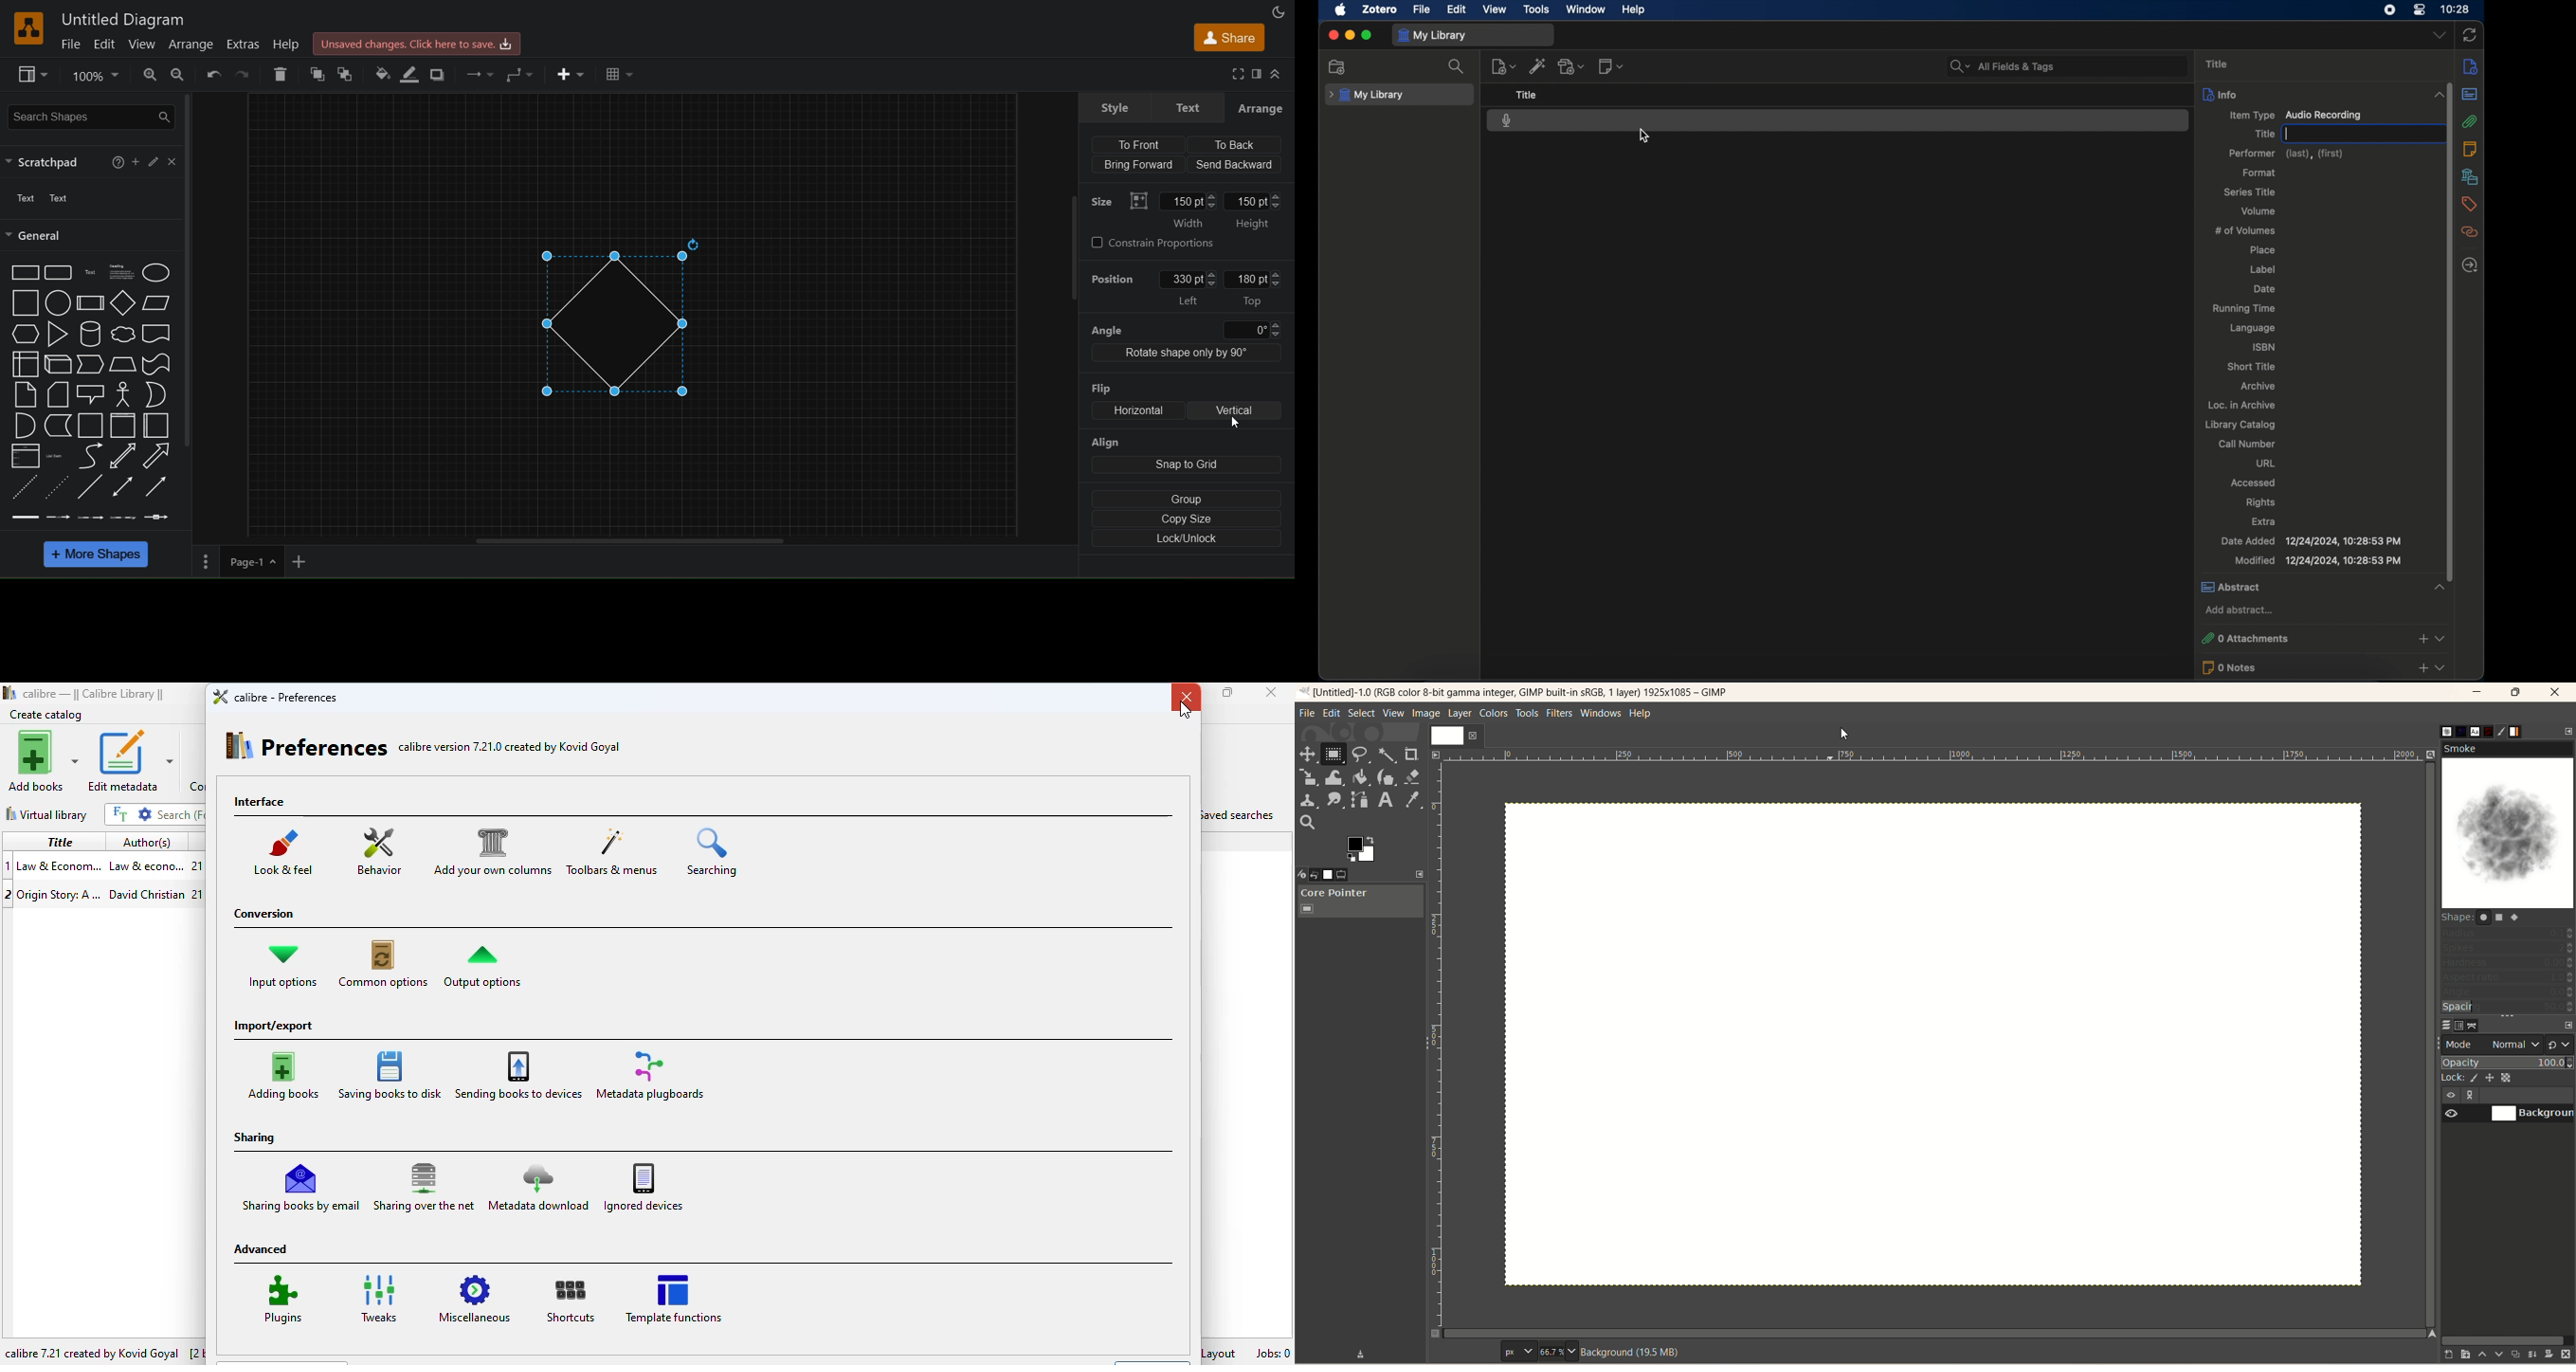  What do you see at coordinates (2490, 729) in the screenshot?
I see `document history` at bounding box center [2490, 729].